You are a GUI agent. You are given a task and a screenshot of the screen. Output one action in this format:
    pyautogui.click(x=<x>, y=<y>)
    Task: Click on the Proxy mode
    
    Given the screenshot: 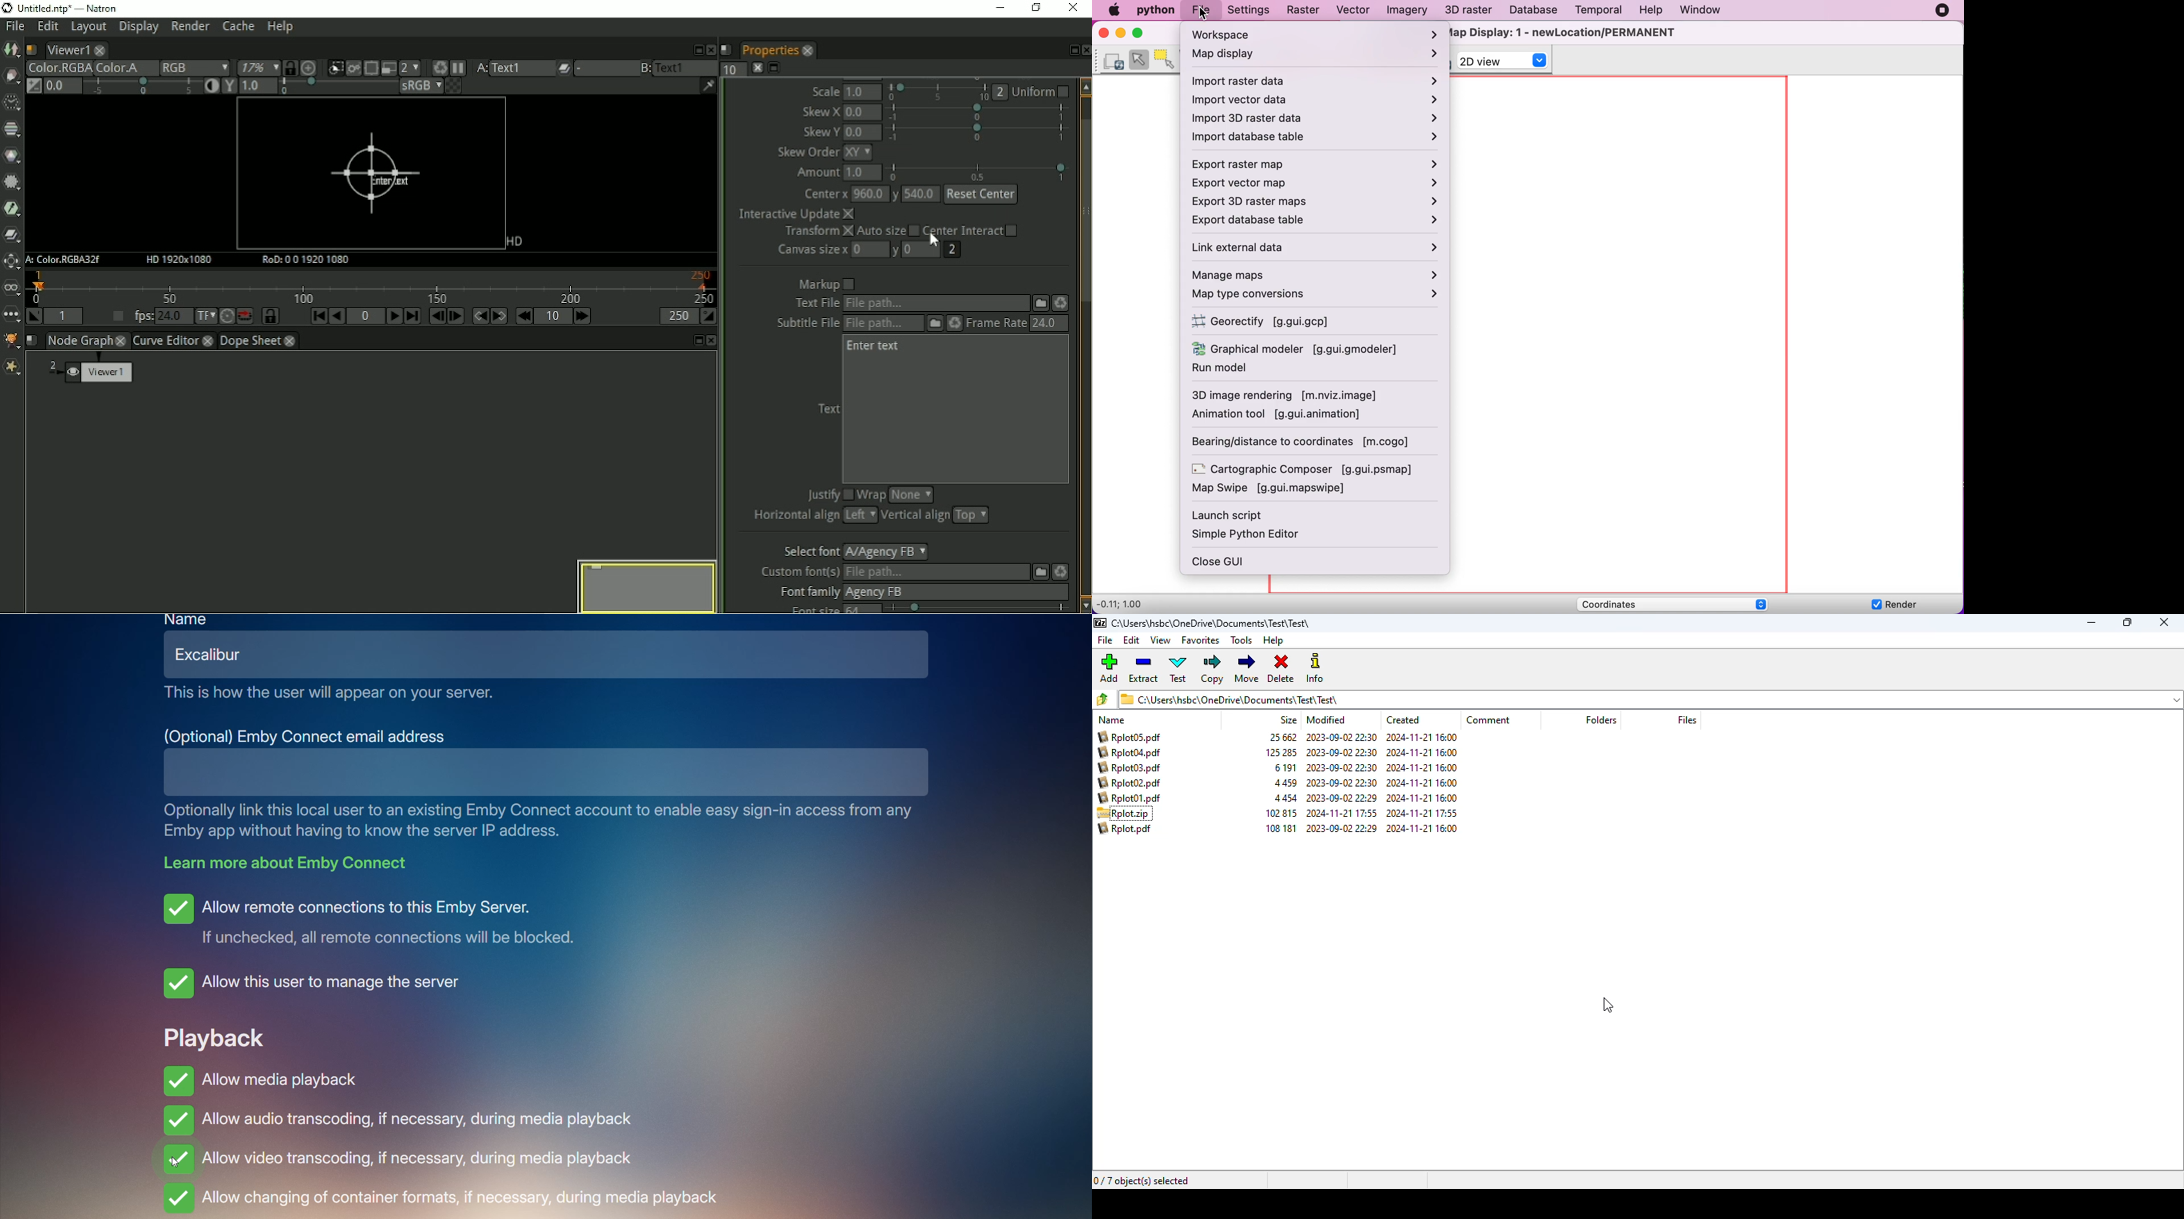 What is the action you would take?
    pyautogui.click(x=387, y=69)
    